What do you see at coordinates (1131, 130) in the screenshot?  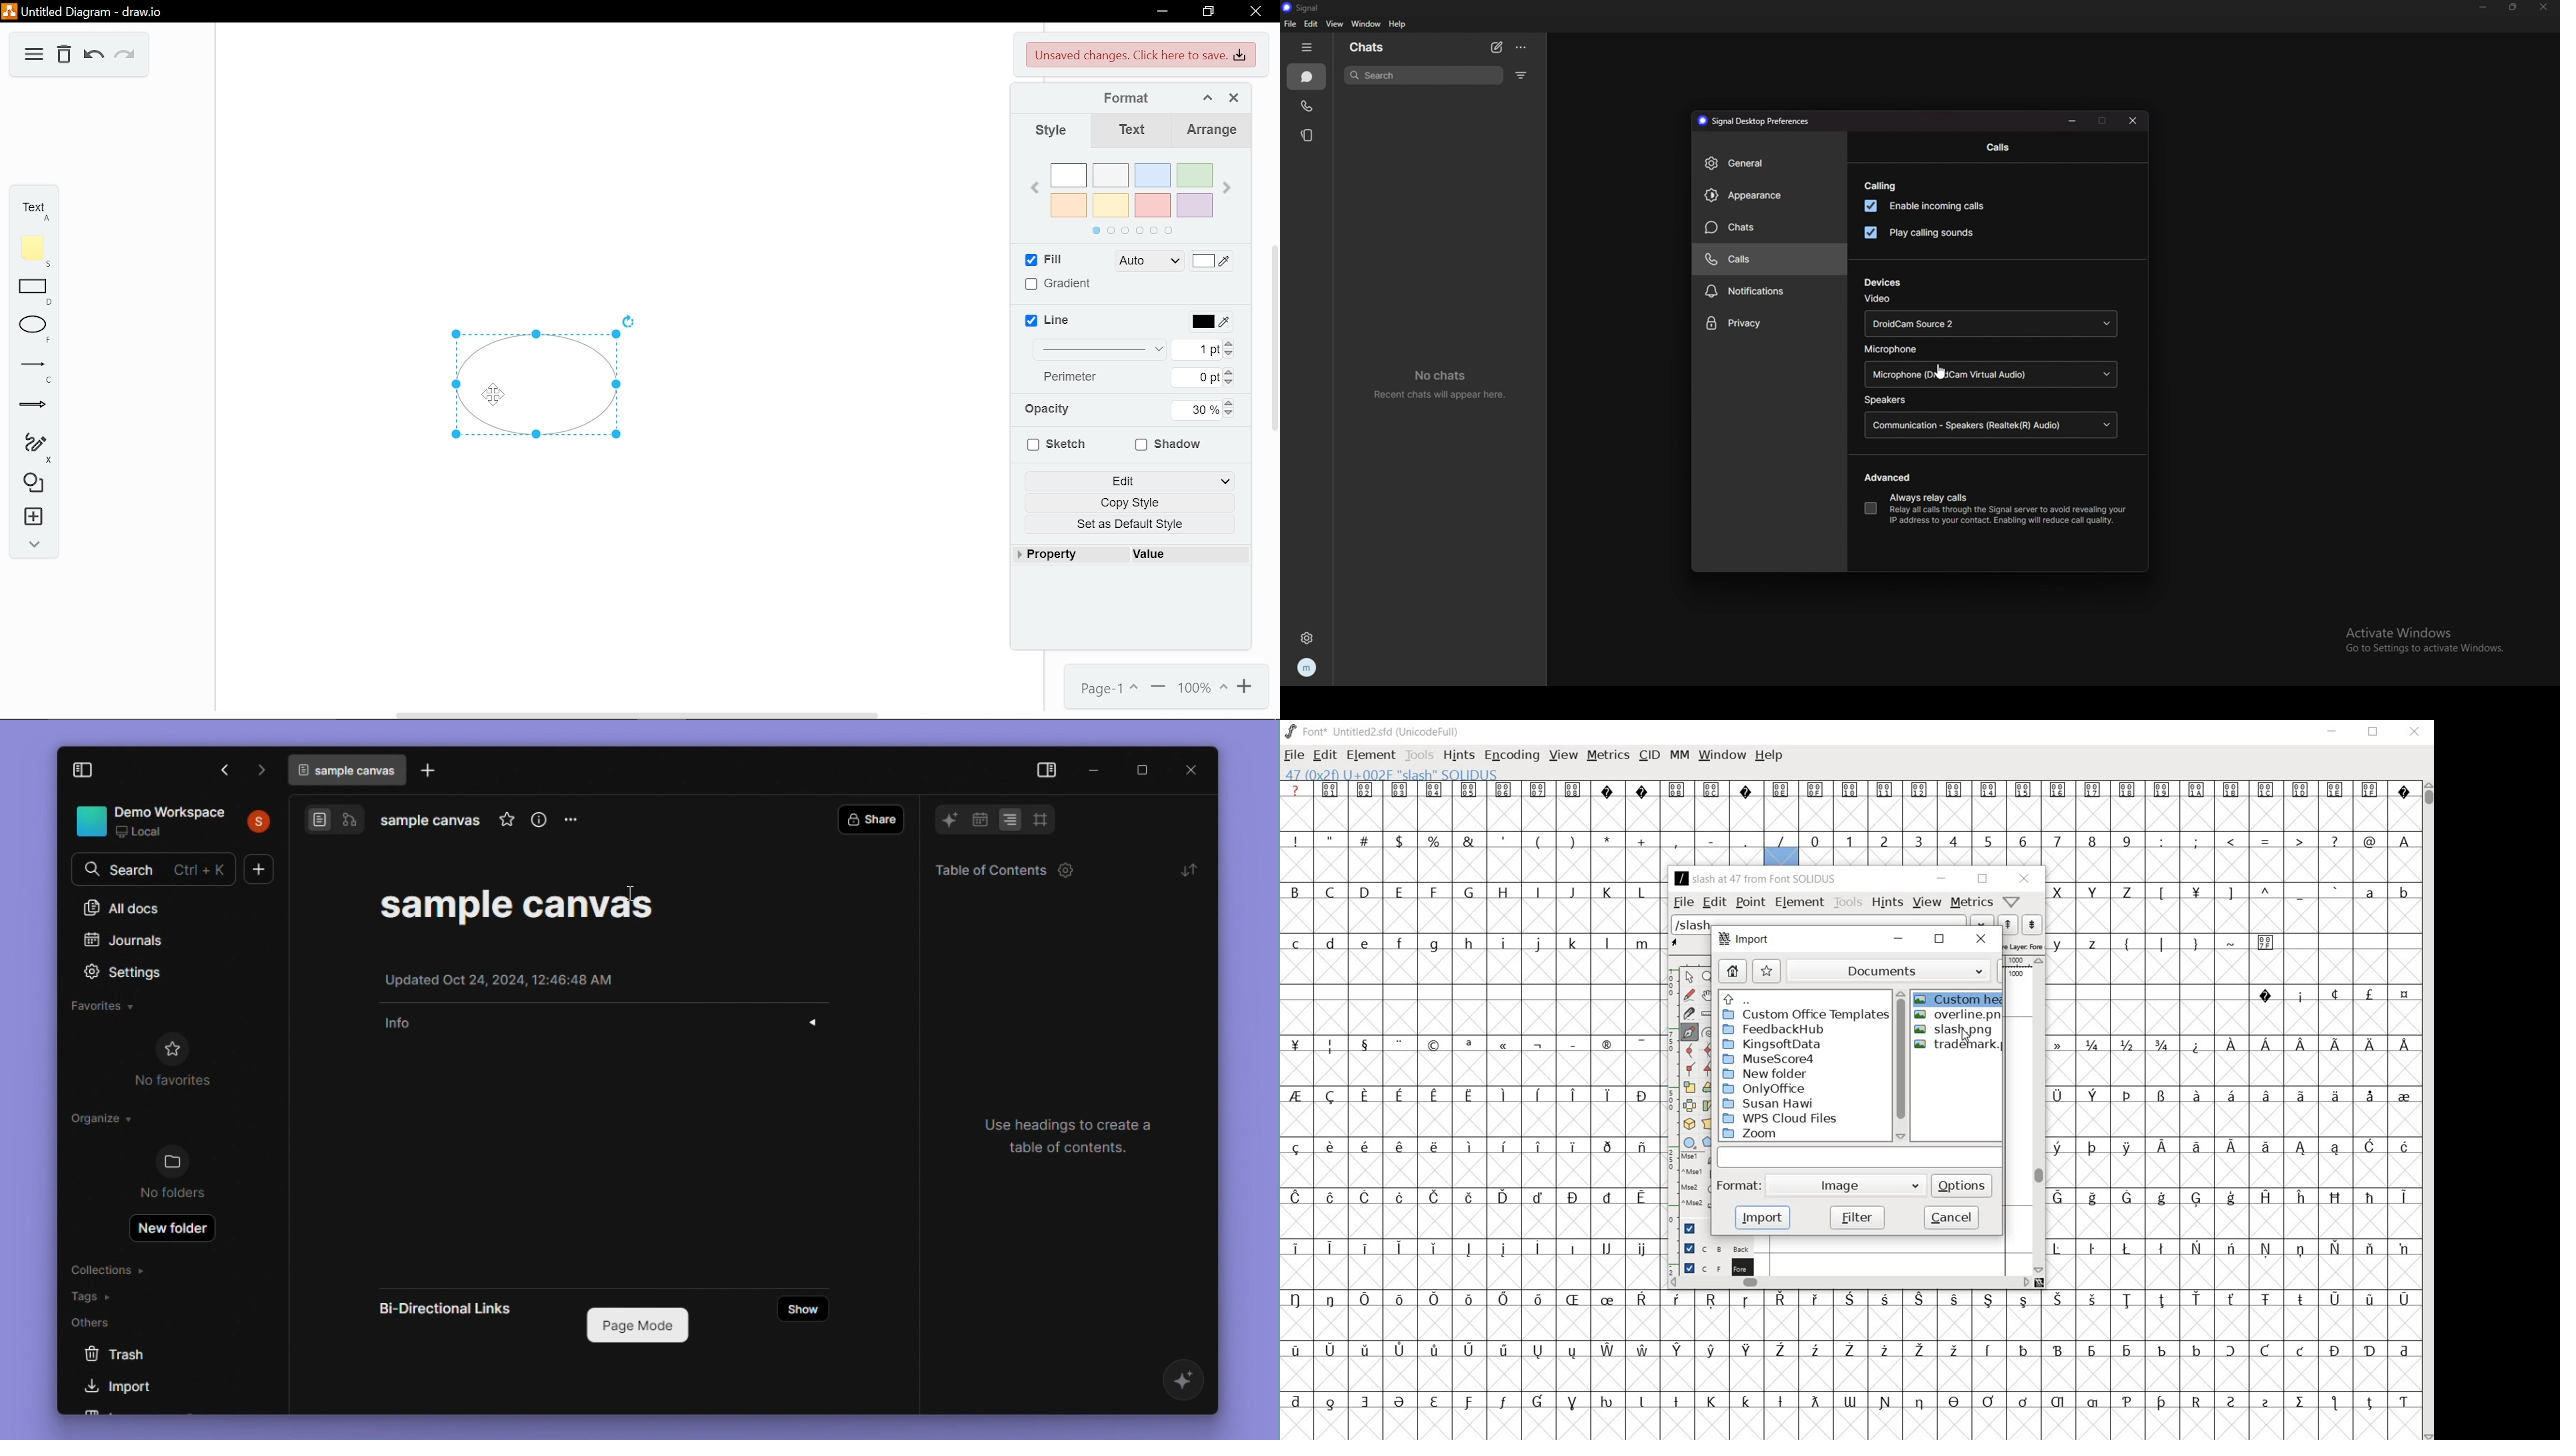 I see `Text` at bounding box center [1131, 130].